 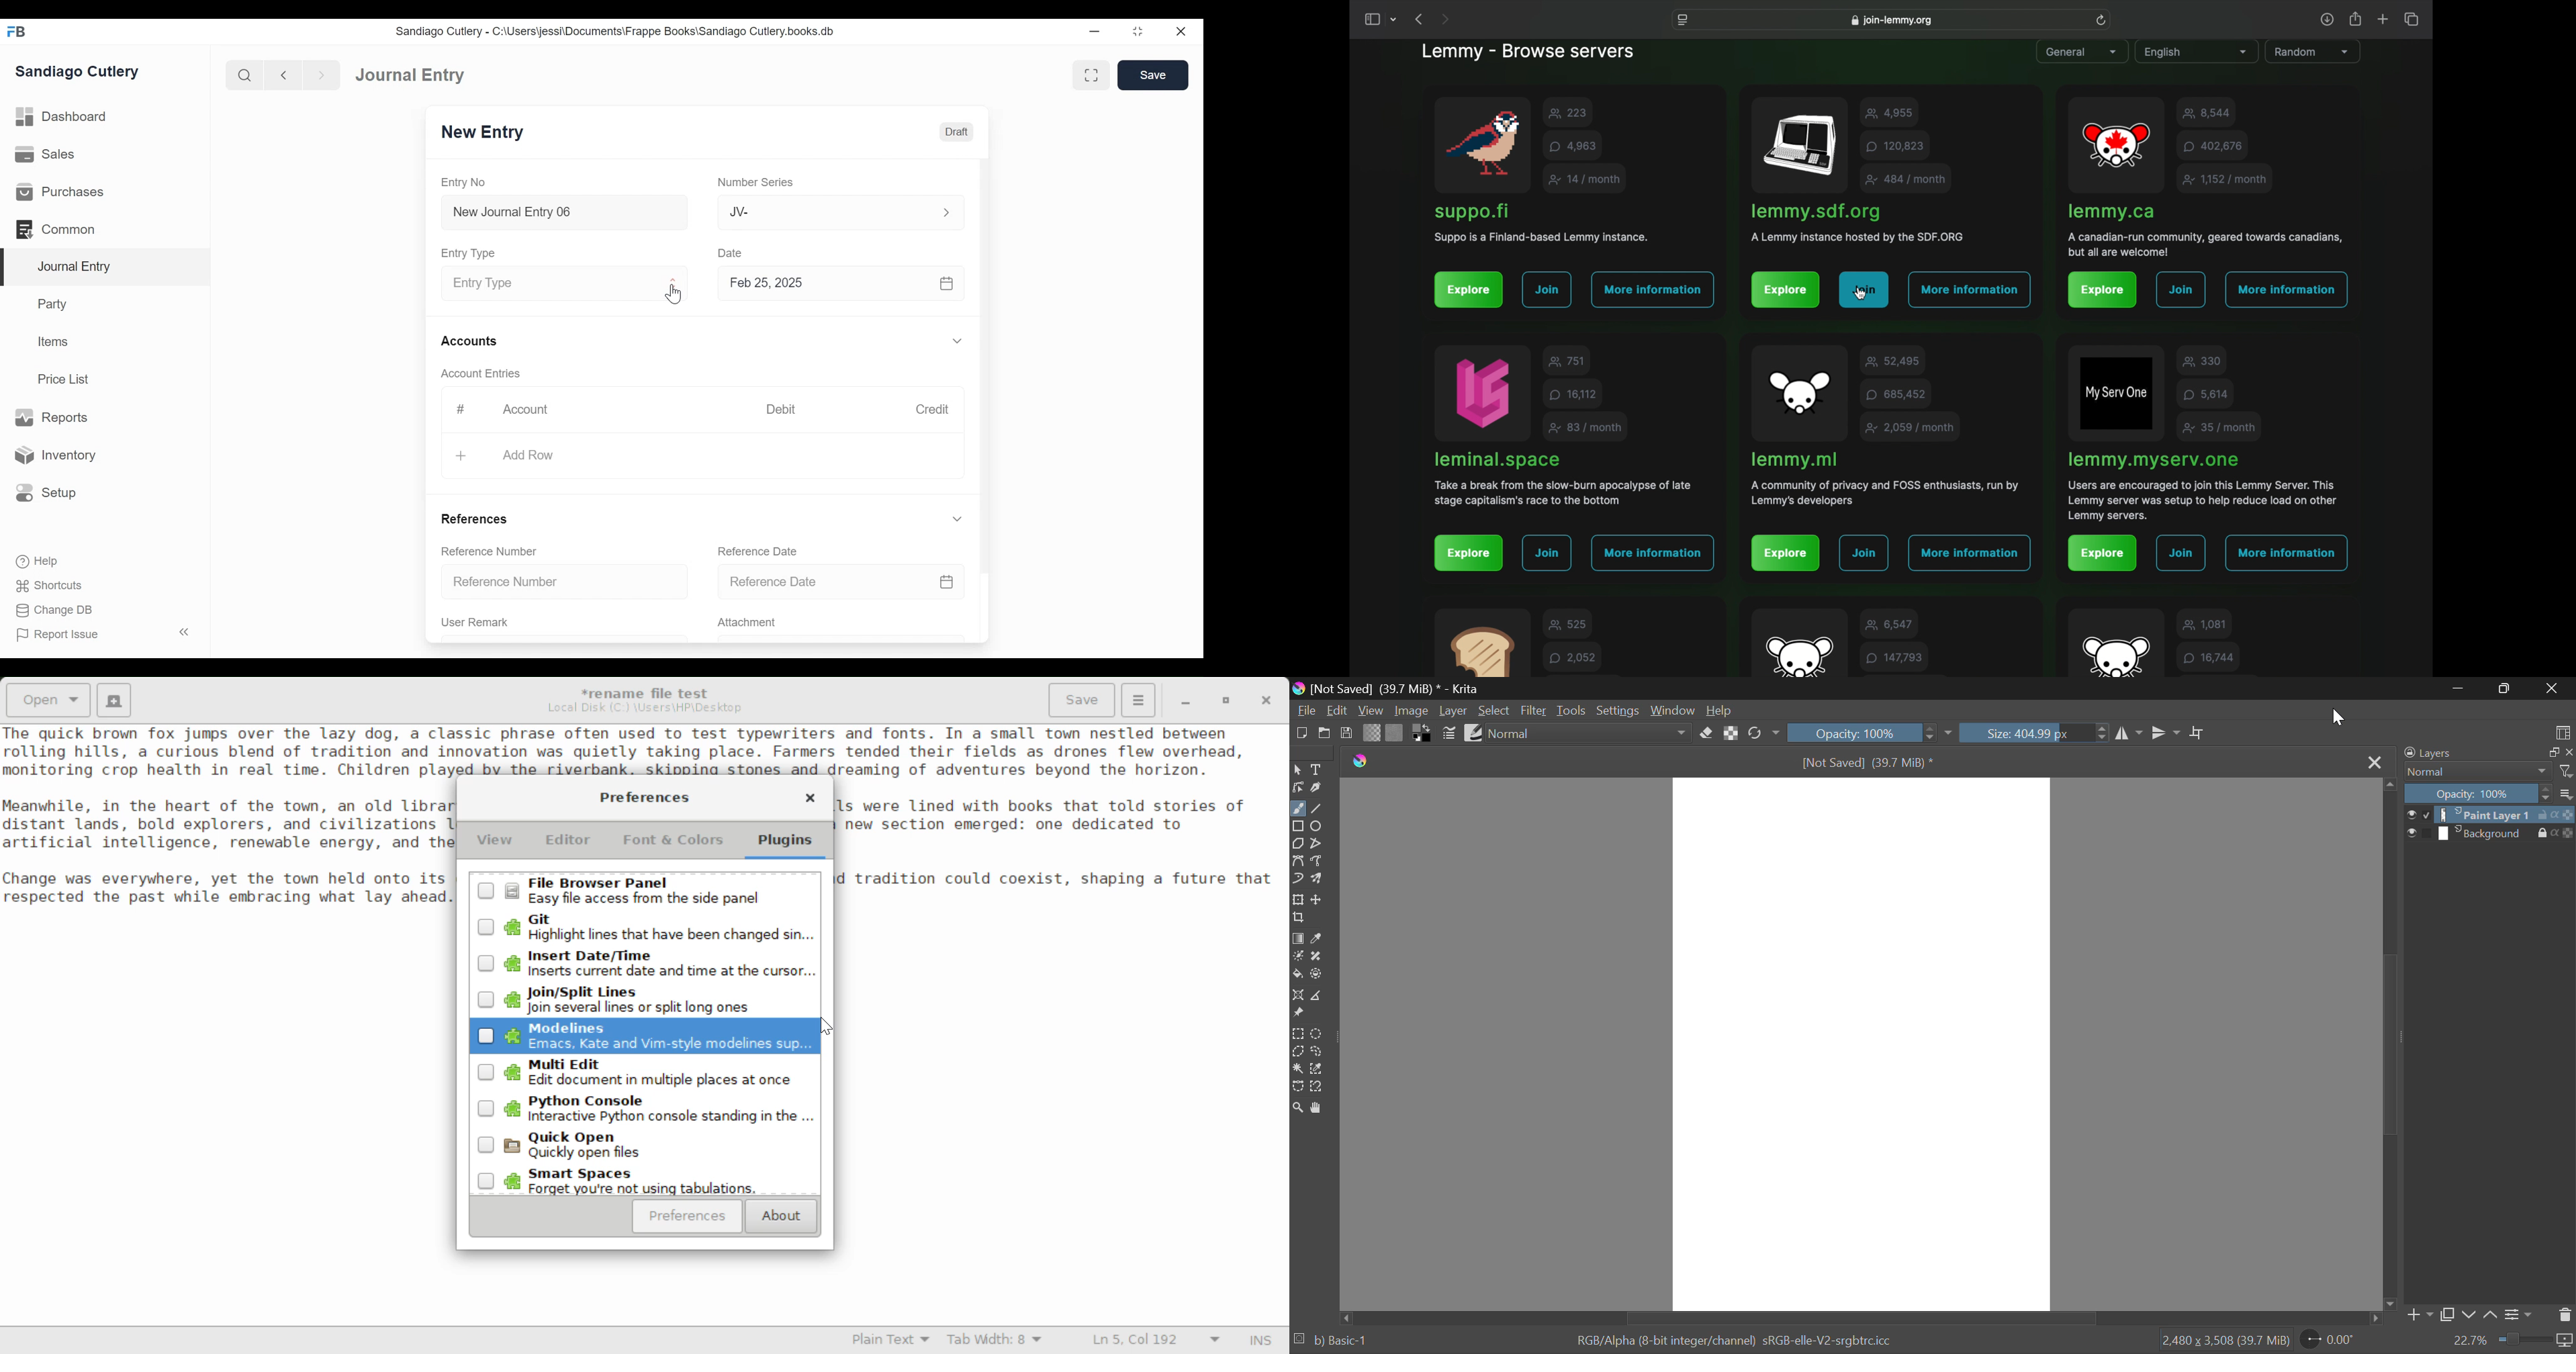 I want to click on Edit, so click(x=1338, y=711).